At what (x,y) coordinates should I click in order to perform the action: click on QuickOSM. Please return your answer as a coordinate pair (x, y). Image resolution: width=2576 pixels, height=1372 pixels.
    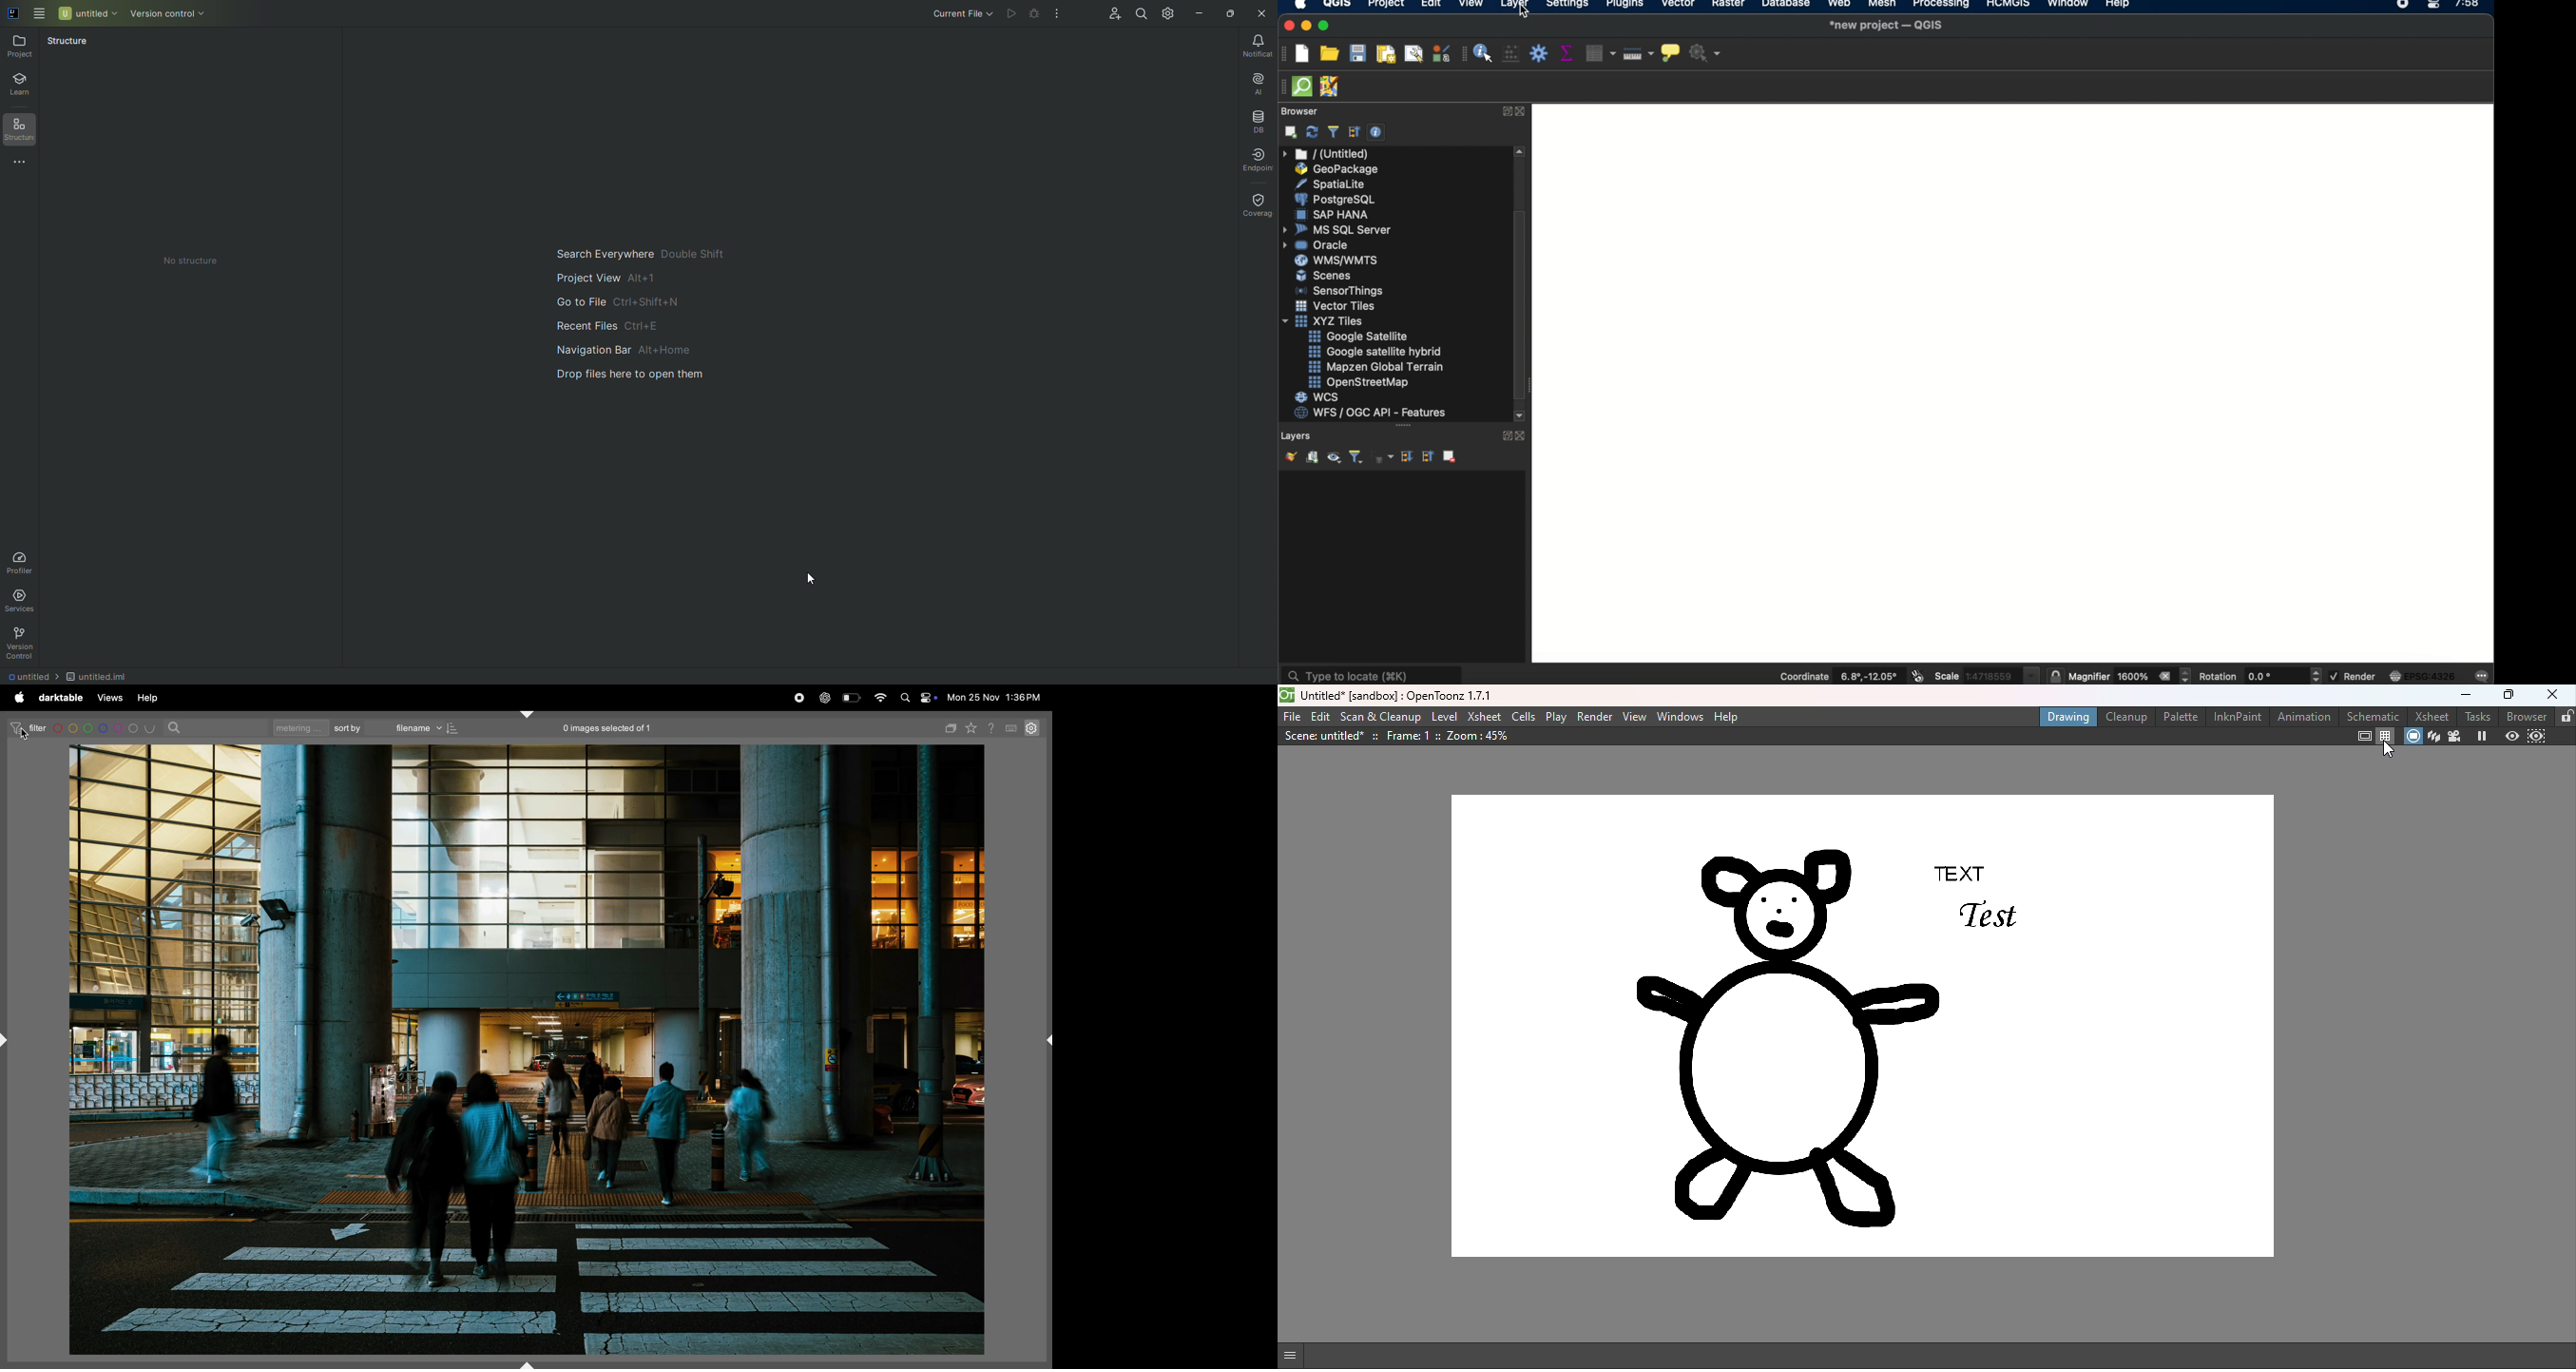
    Looking at the image, I should click on (1305, 86).